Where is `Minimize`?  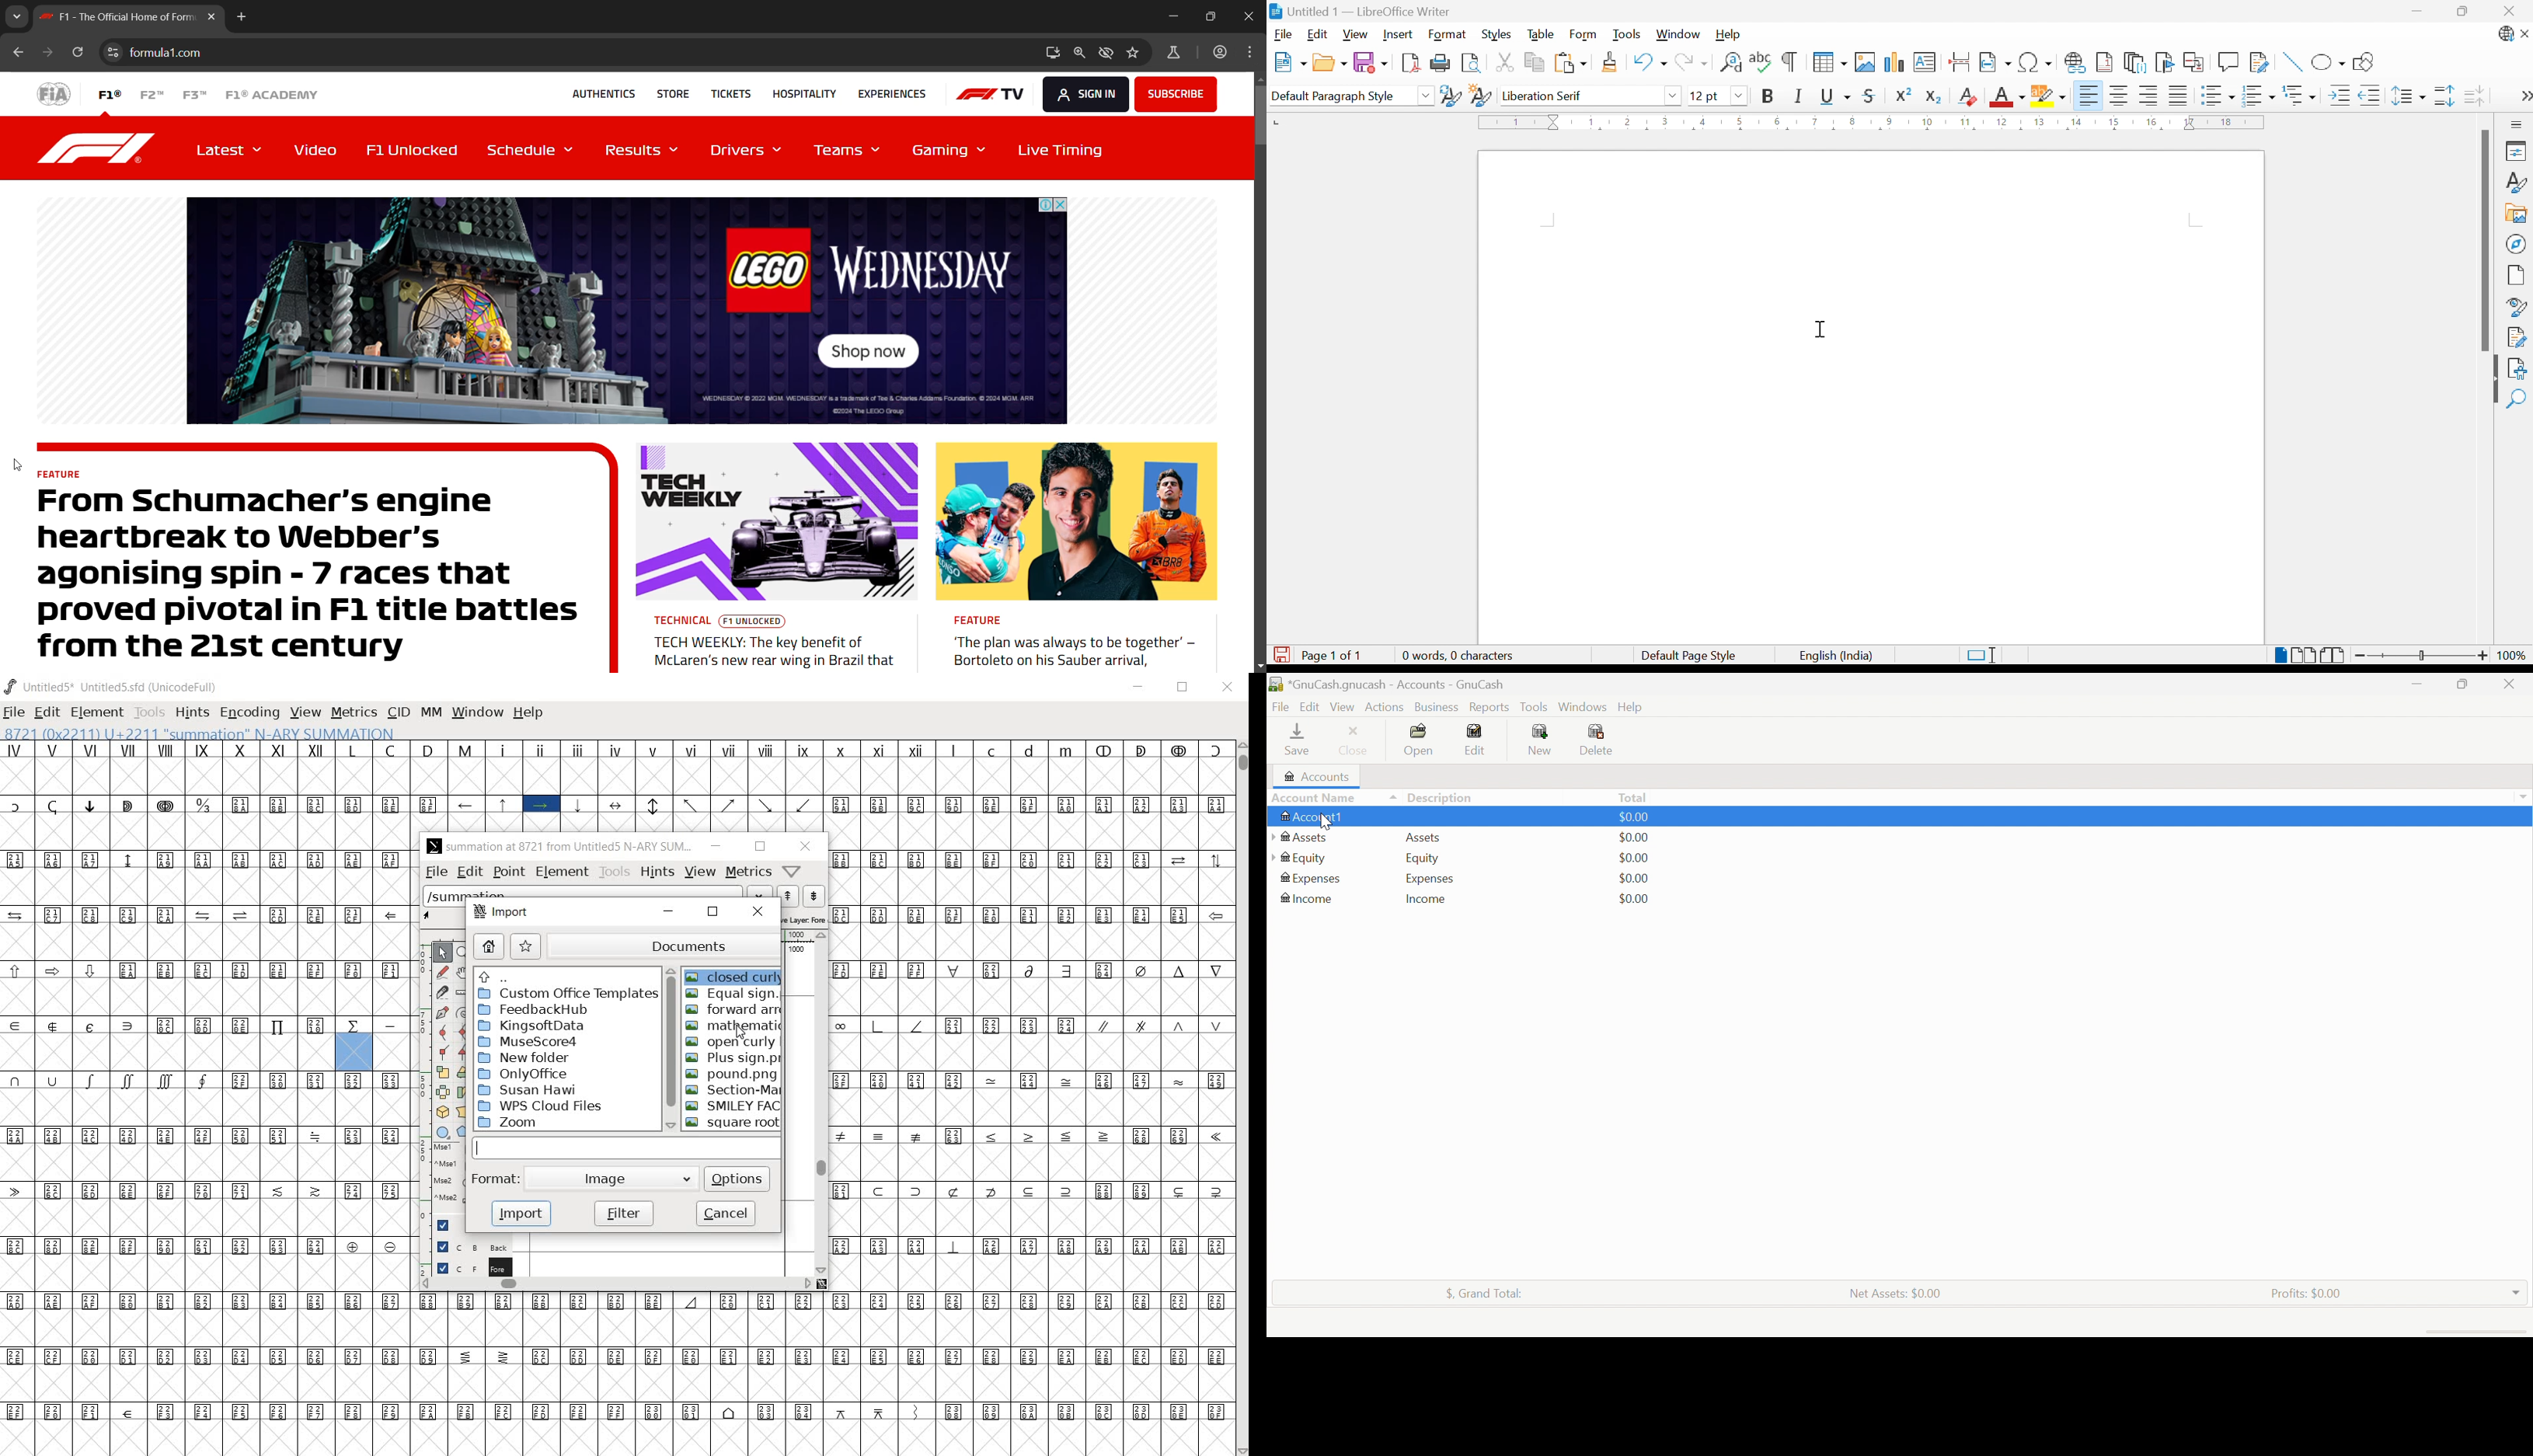 Minimize is located at coordinates (2419, 11).